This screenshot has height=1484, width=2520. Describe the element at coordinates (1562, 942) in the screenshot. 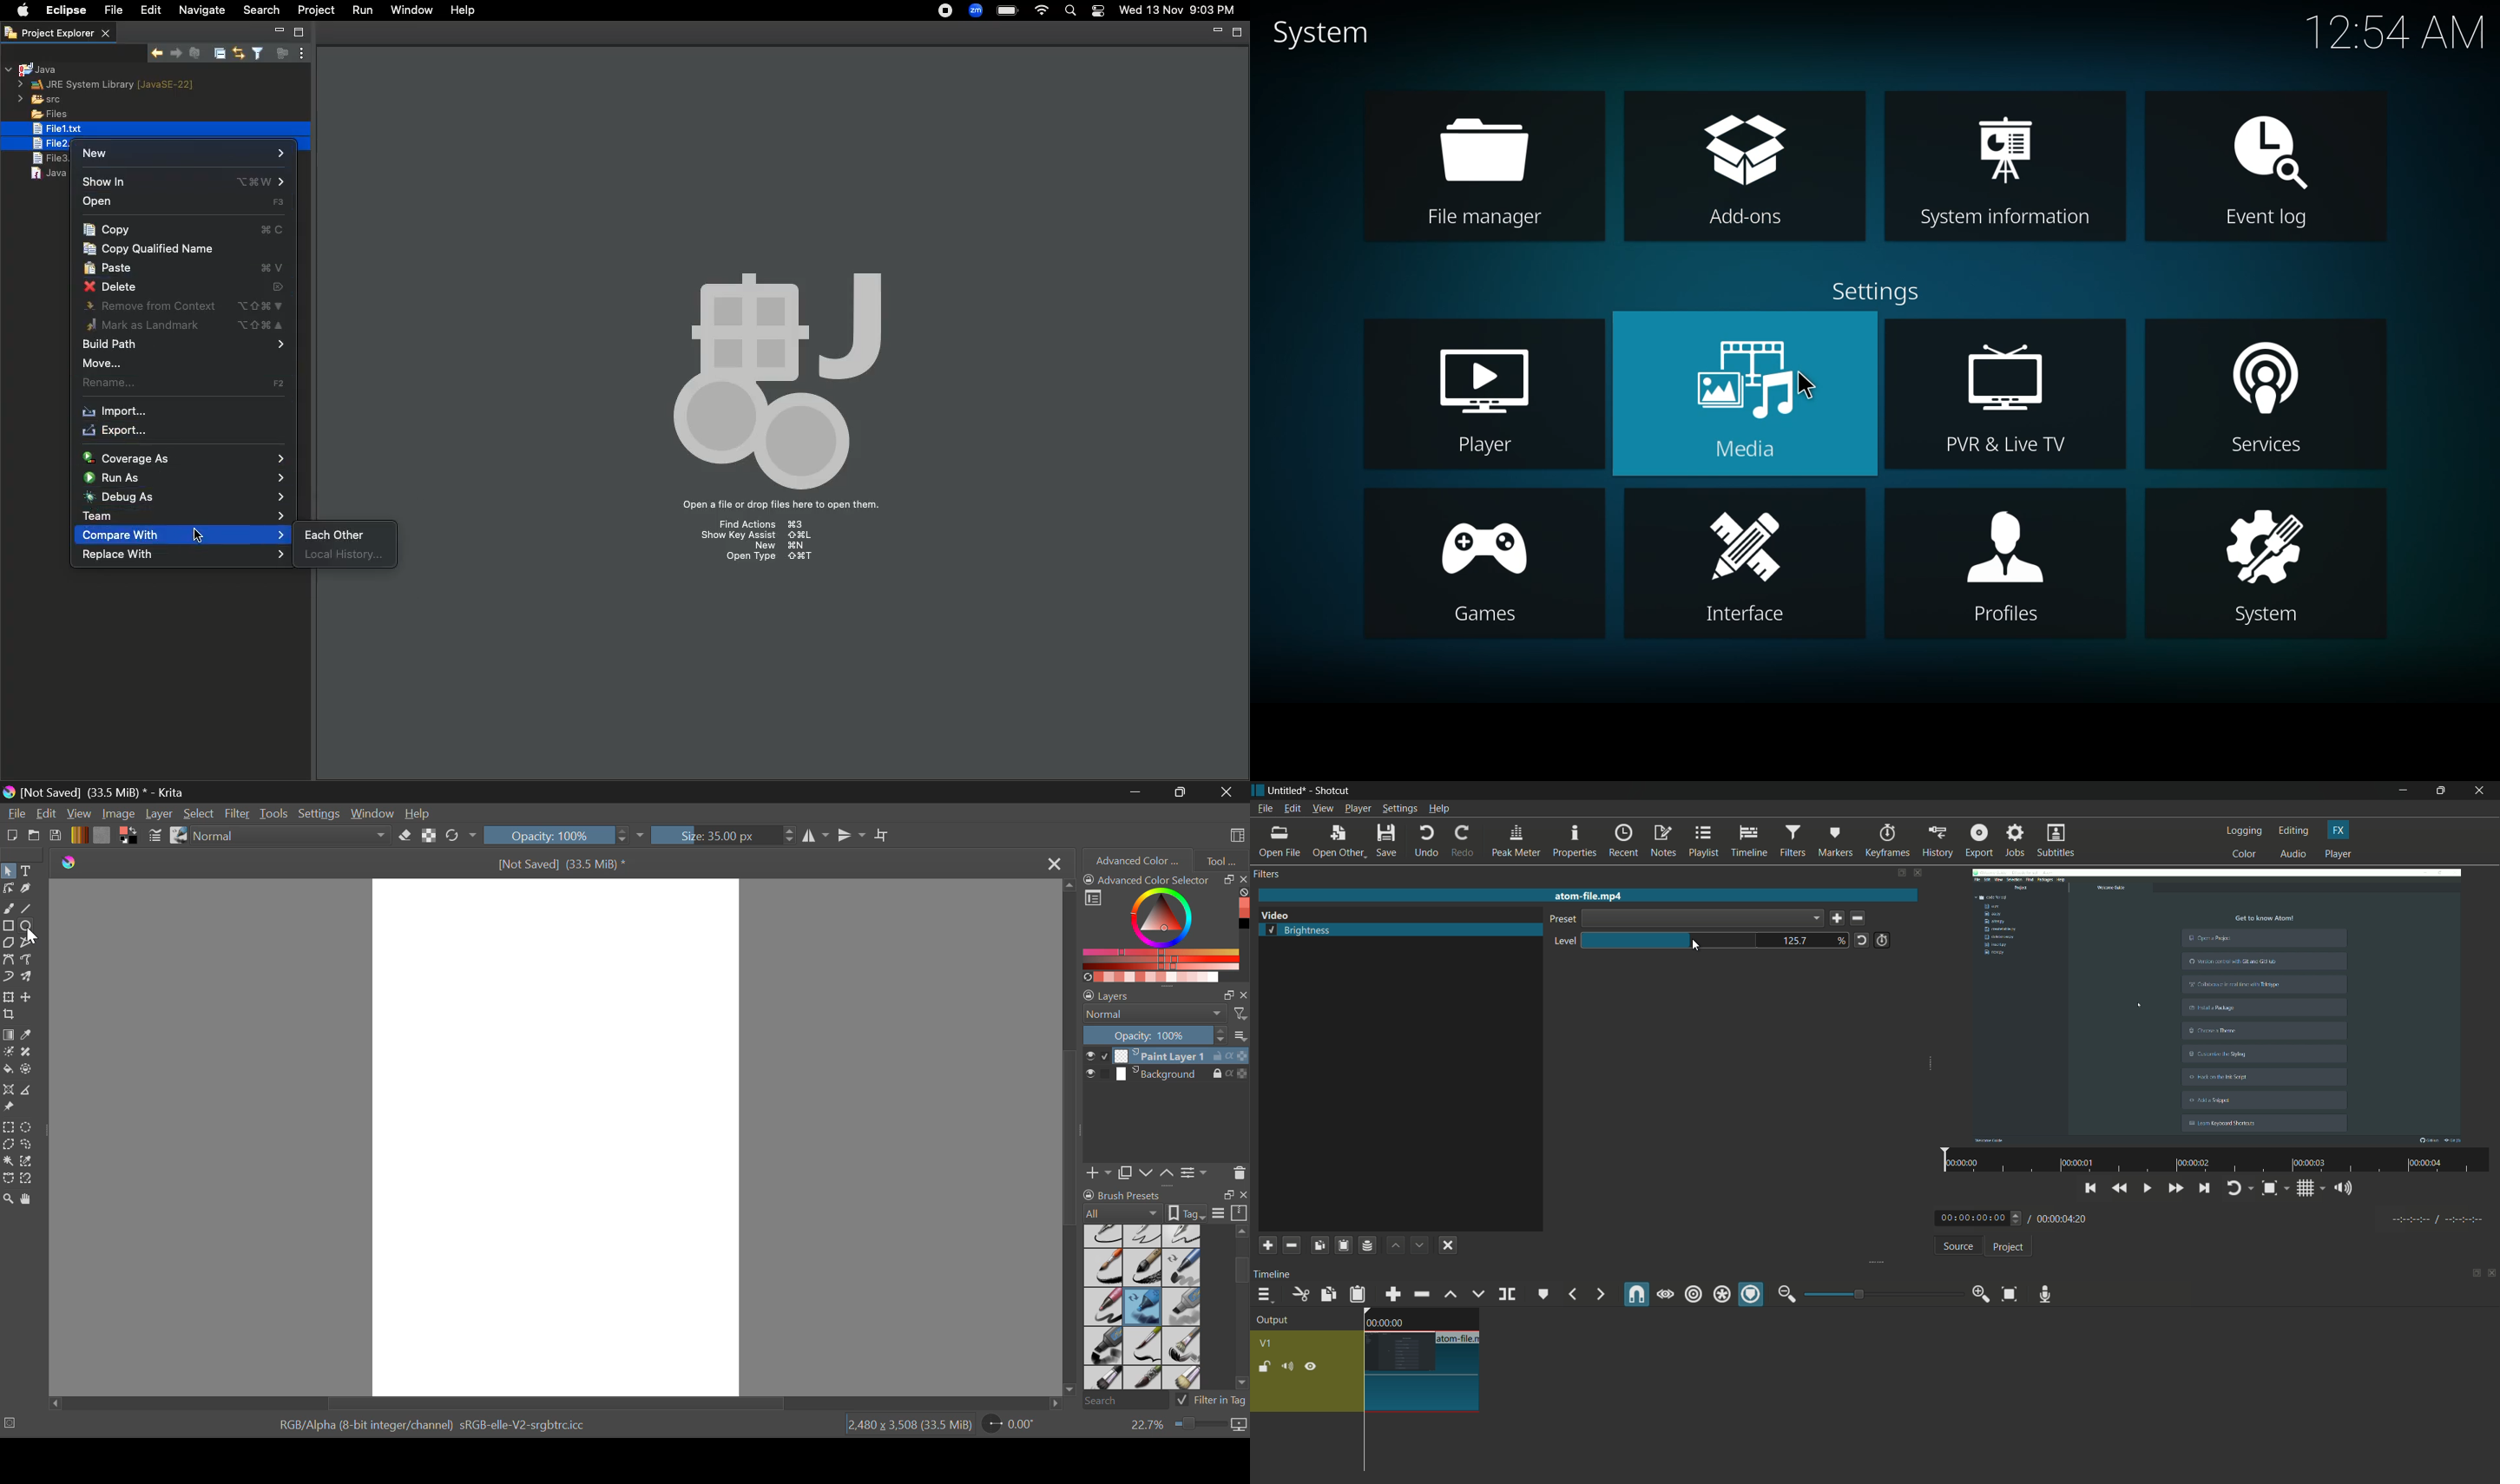

I see `level` at that location.